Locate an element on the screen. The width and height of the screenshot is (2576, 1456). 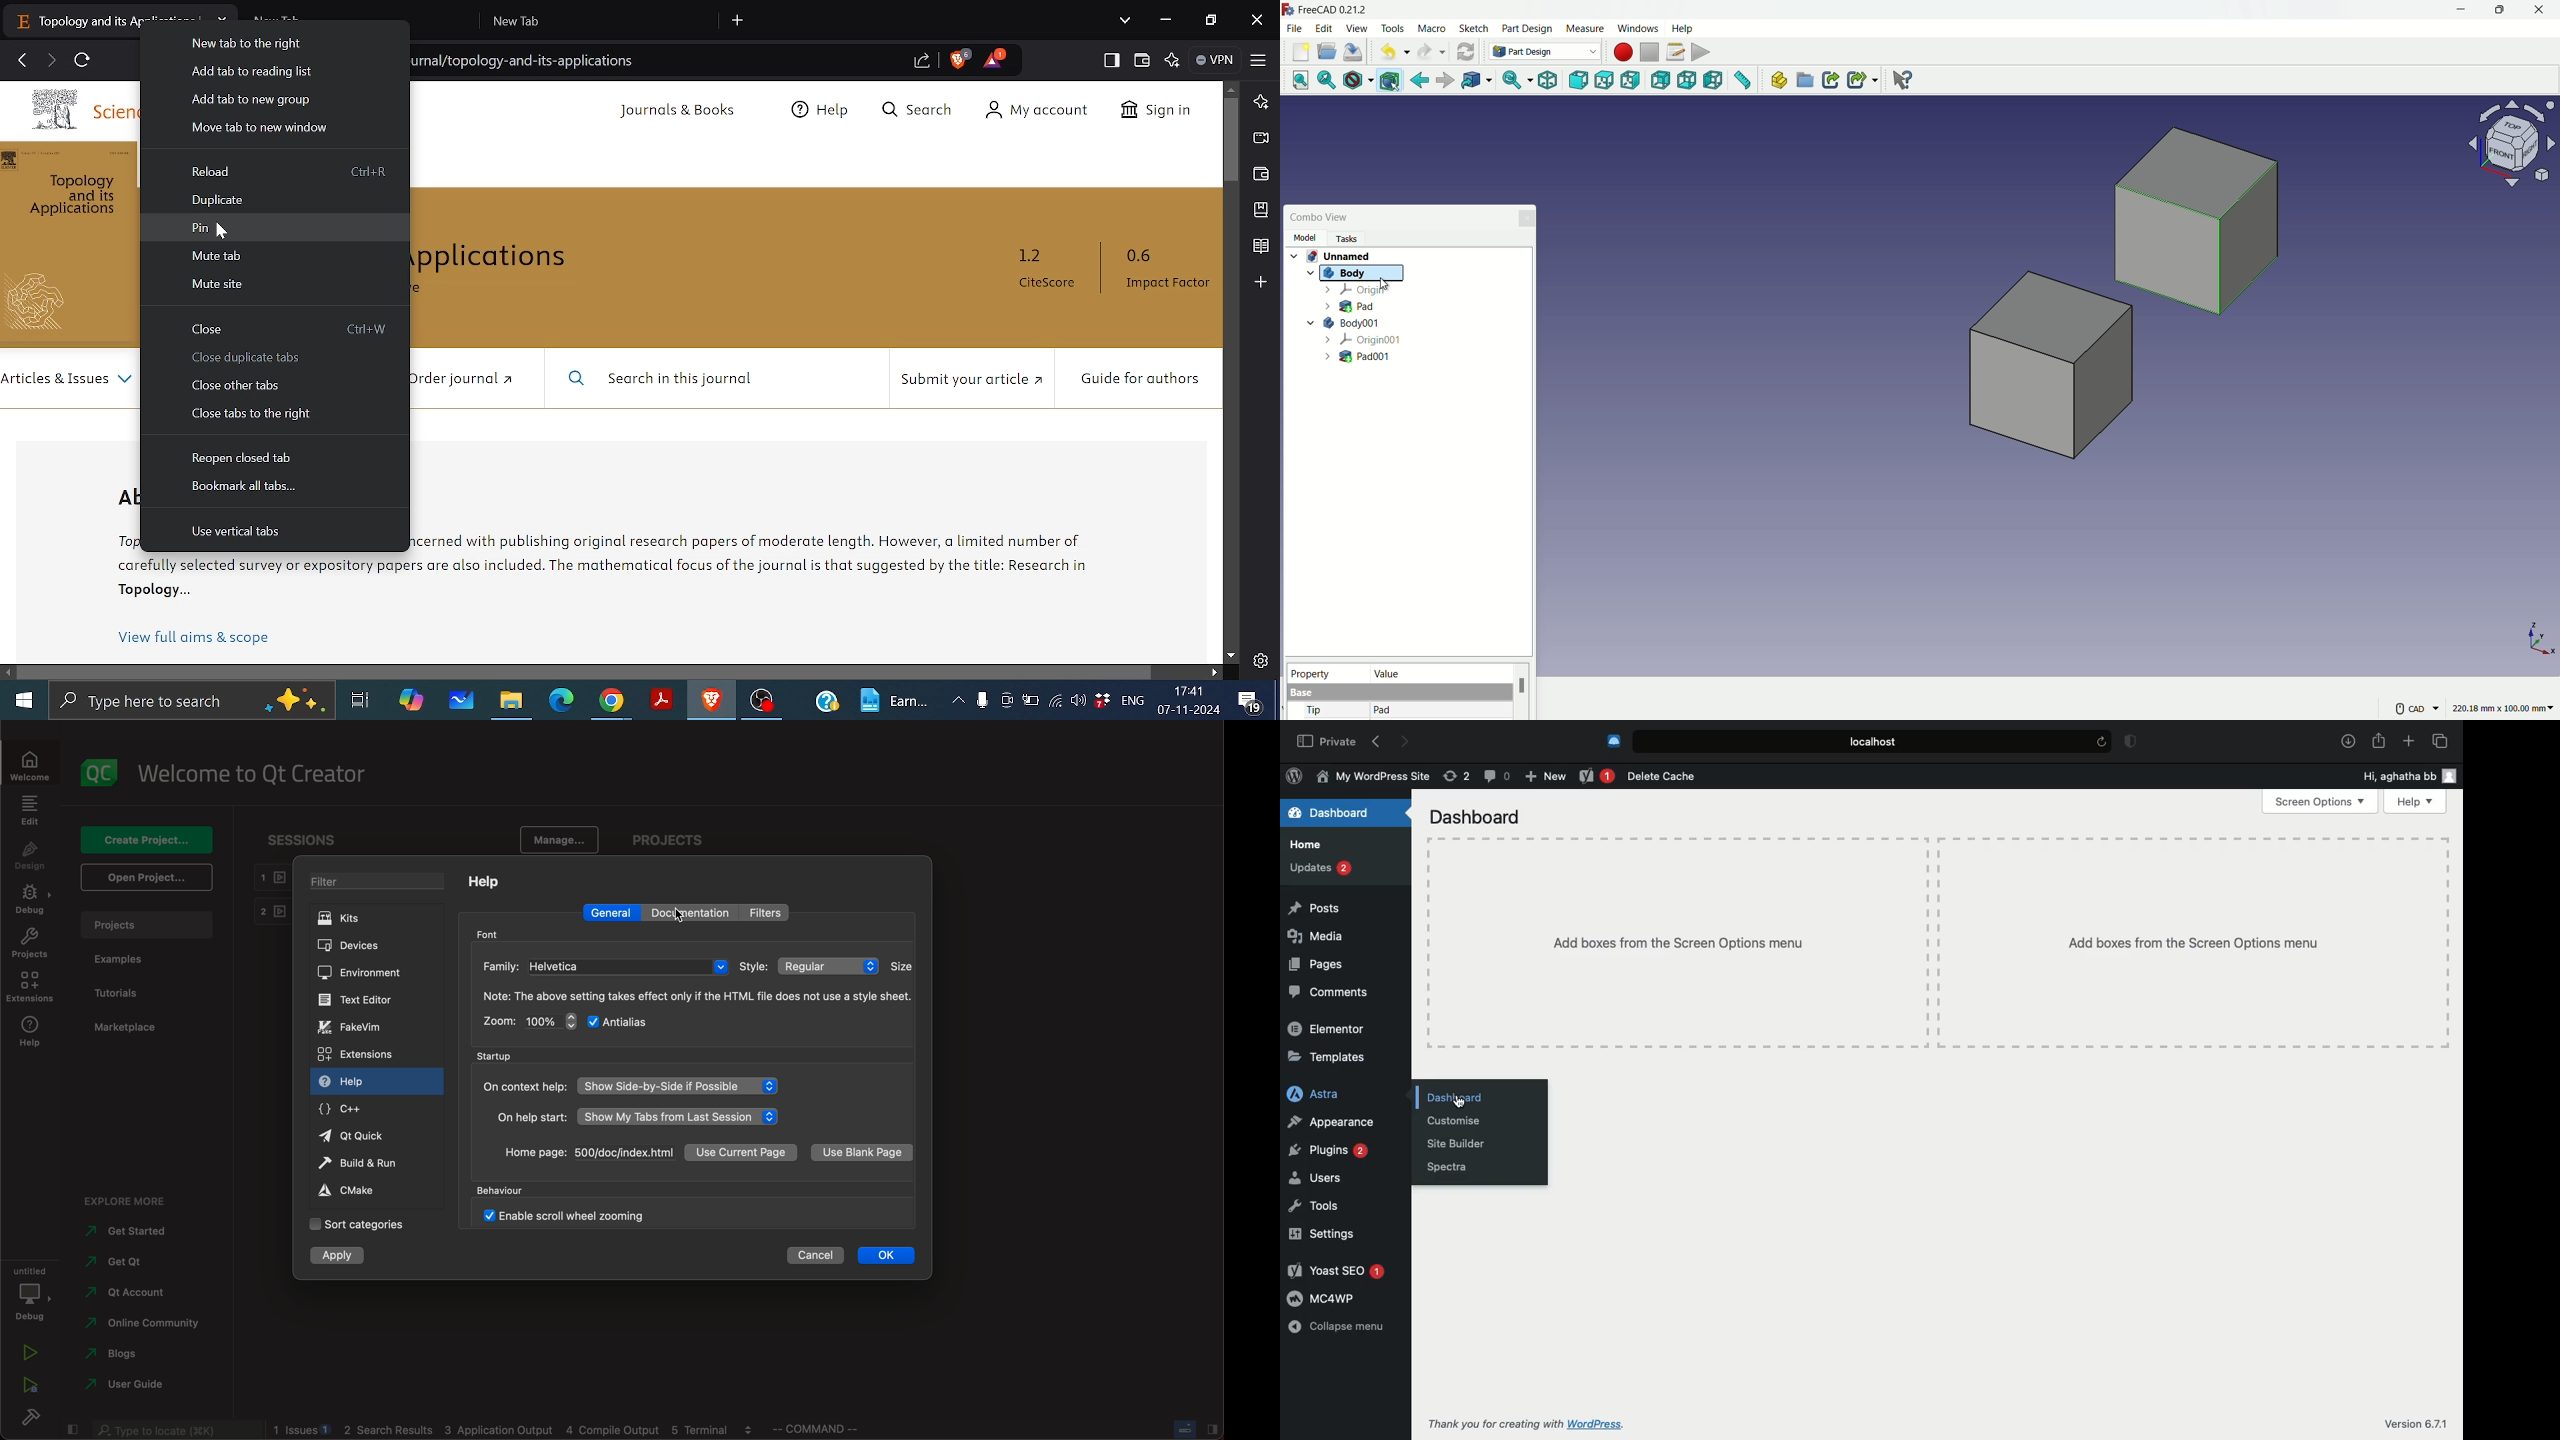
bounding box is located at coordinates (1391, 81).